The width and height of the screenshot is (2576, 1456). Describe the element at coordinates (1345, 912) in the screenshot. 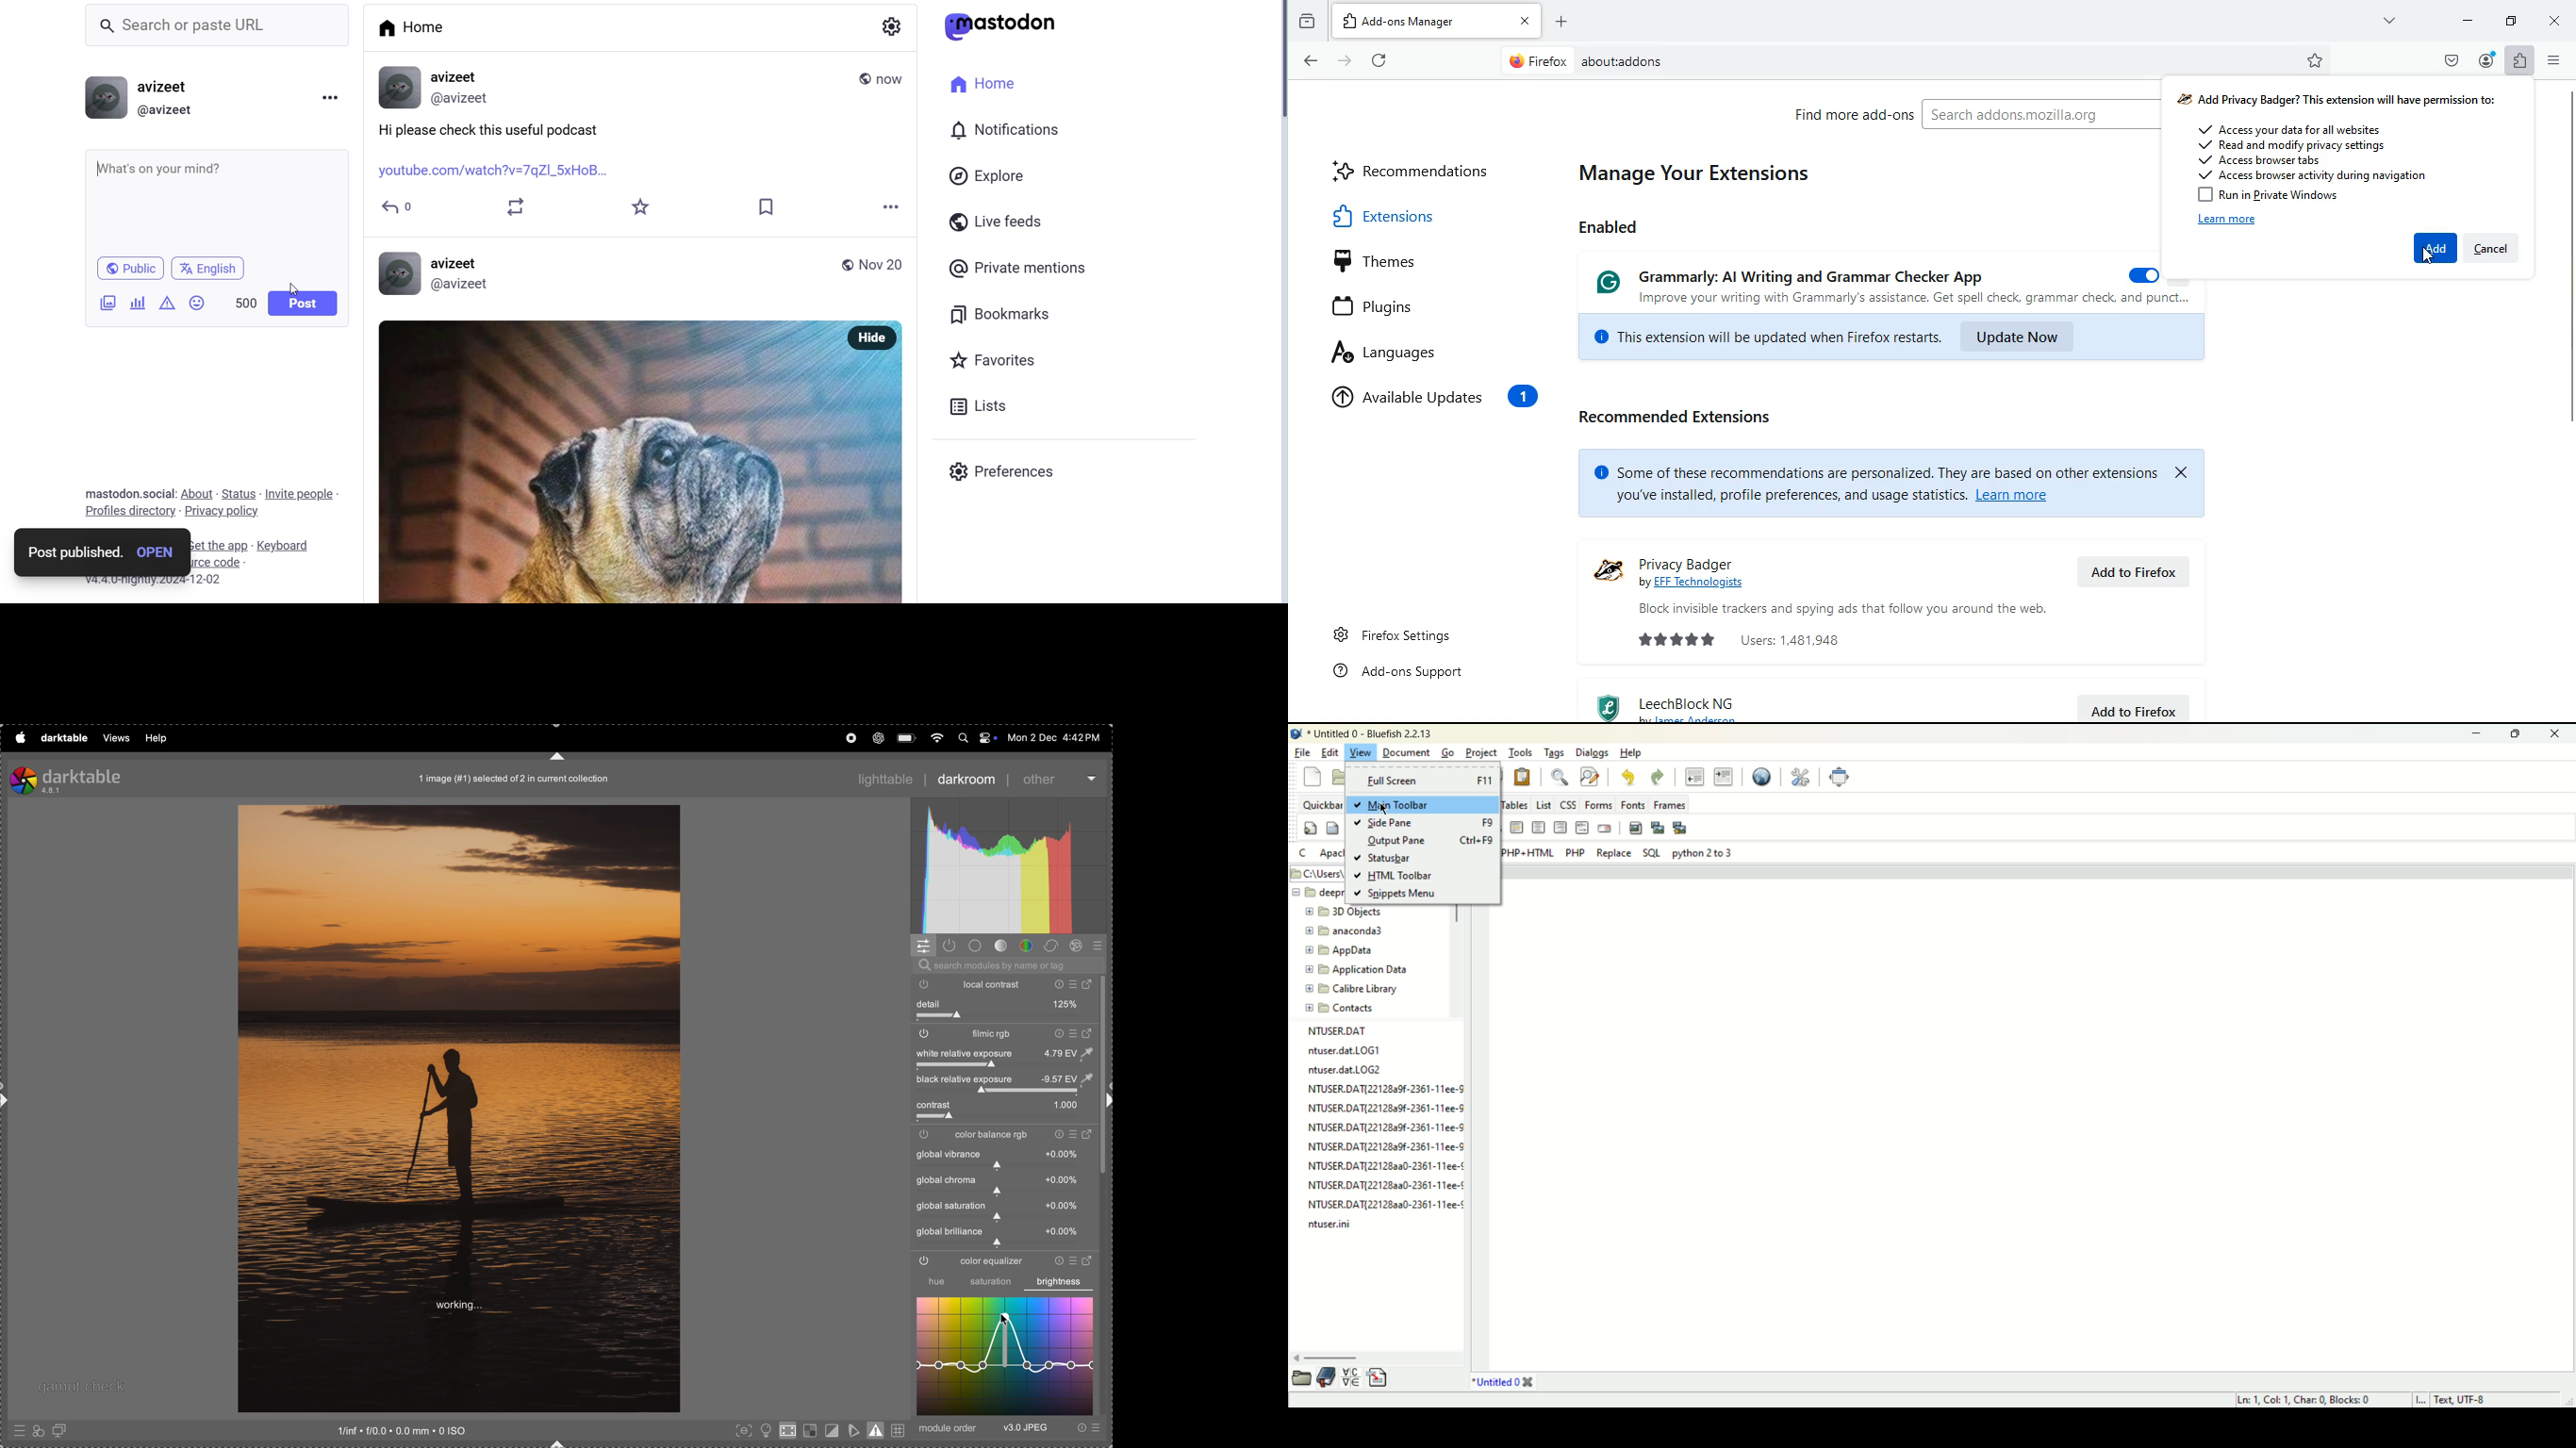

I see `3D objects` at that location.